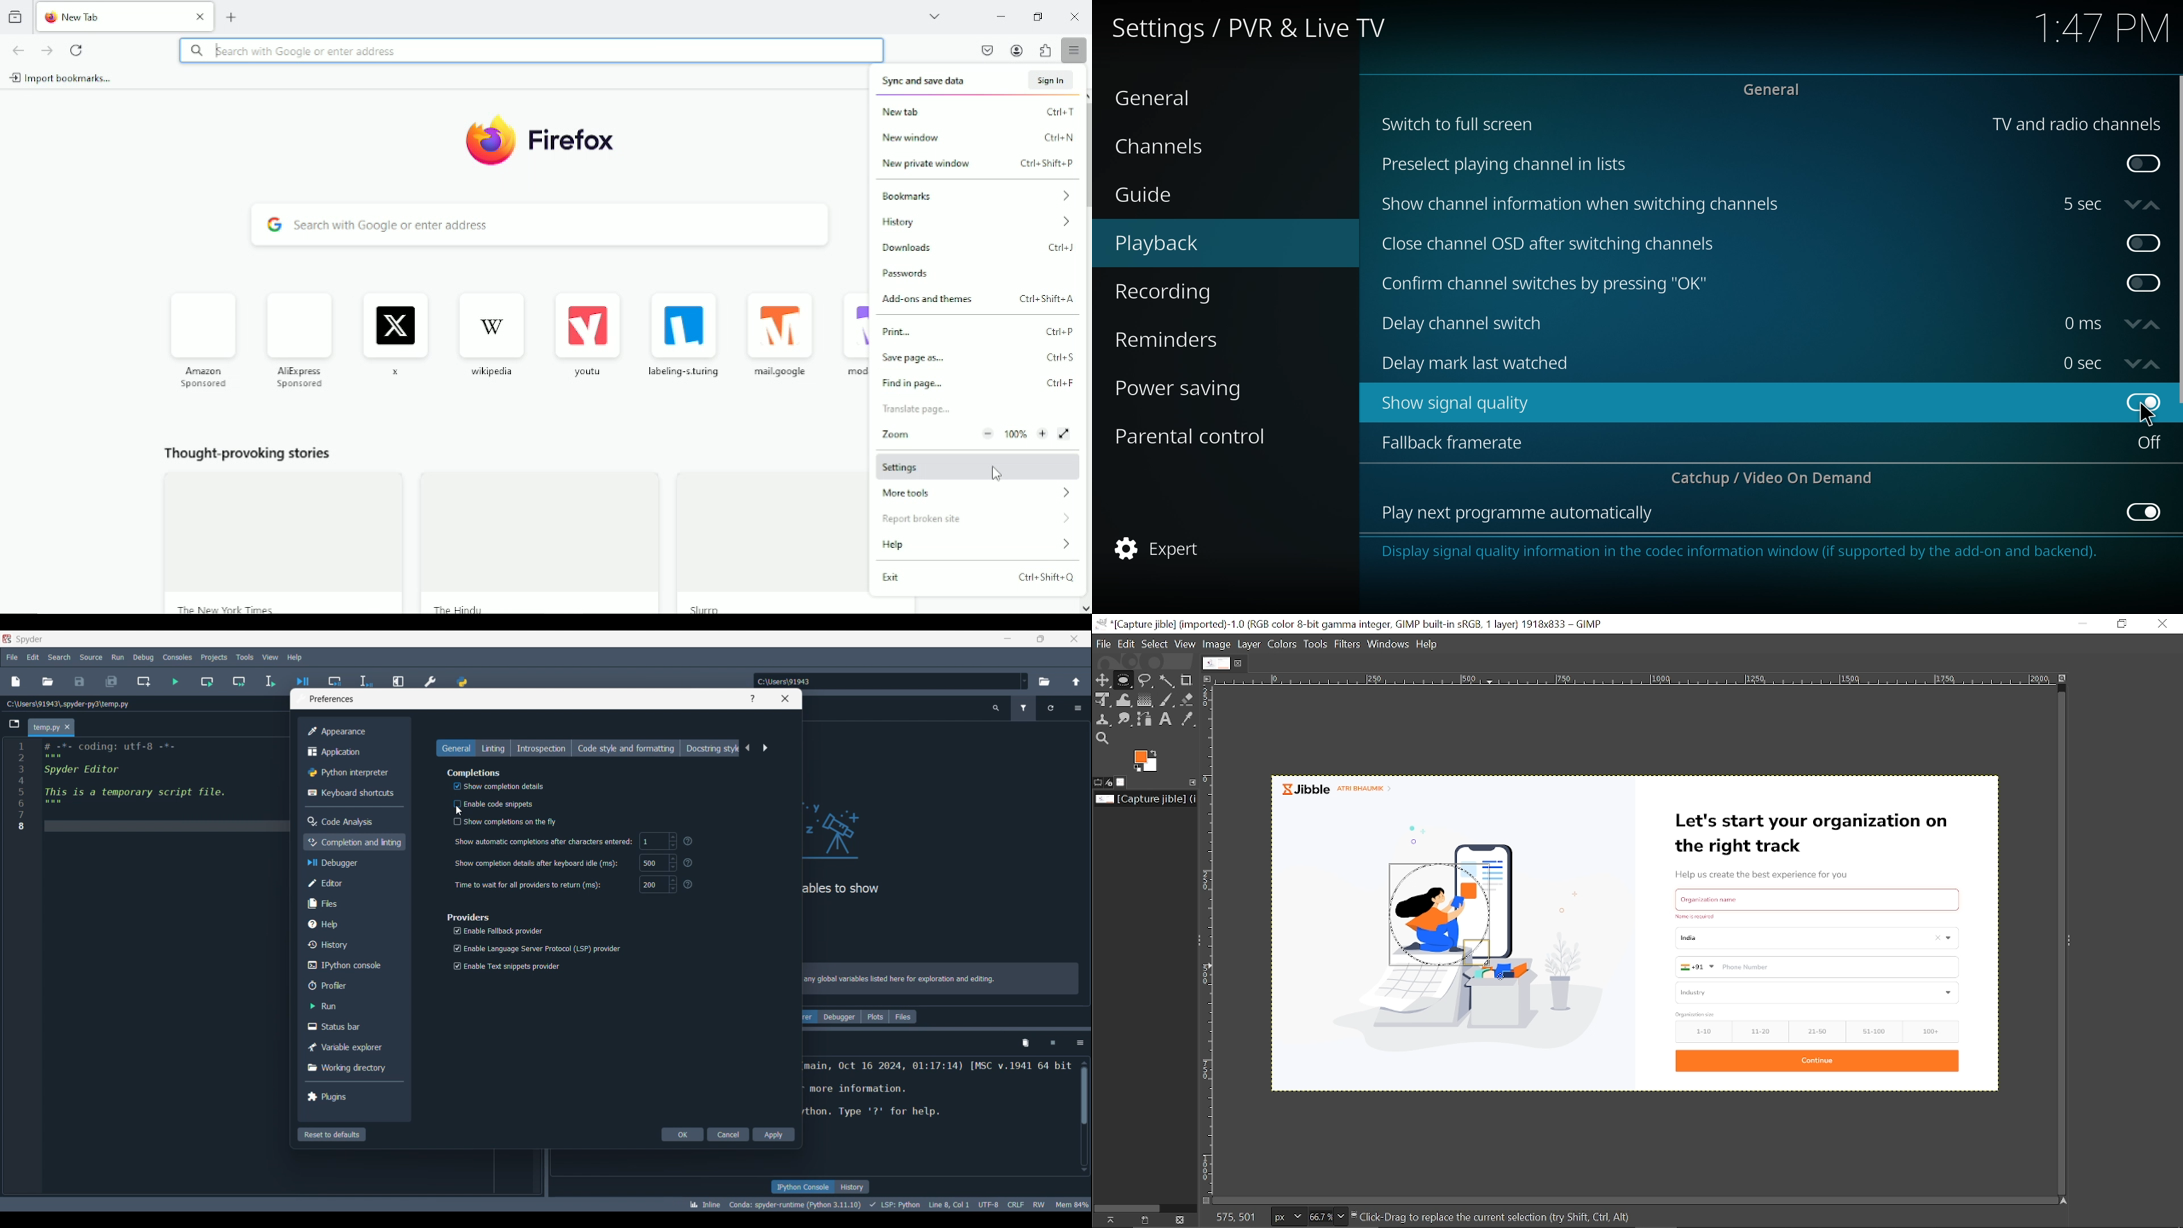  I want to click on Wrap tool, so click(1124, 699).